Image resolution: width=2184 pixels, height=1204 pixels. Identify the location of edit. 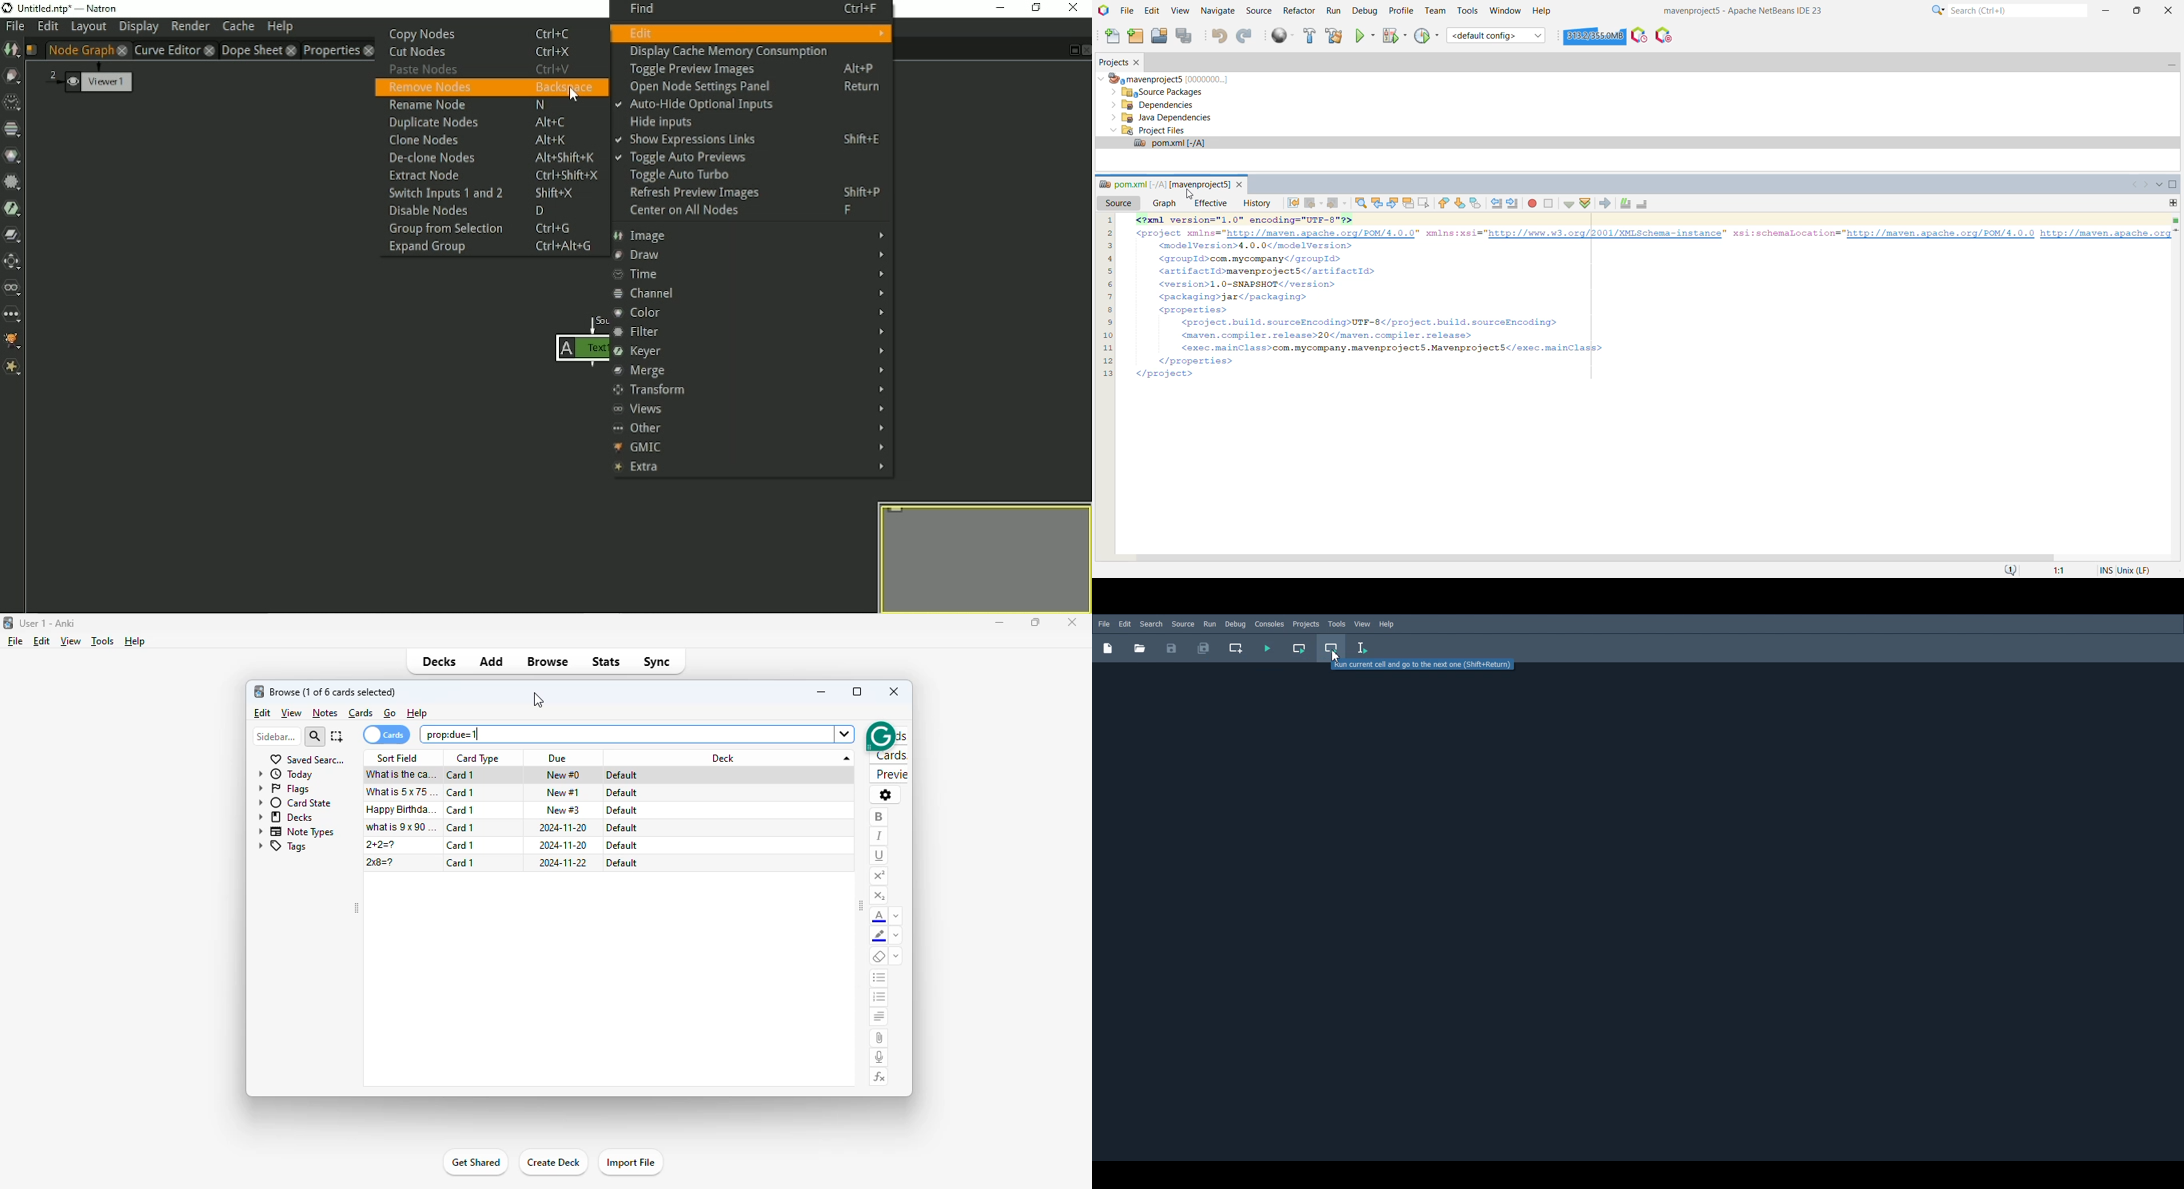
(263, 712).